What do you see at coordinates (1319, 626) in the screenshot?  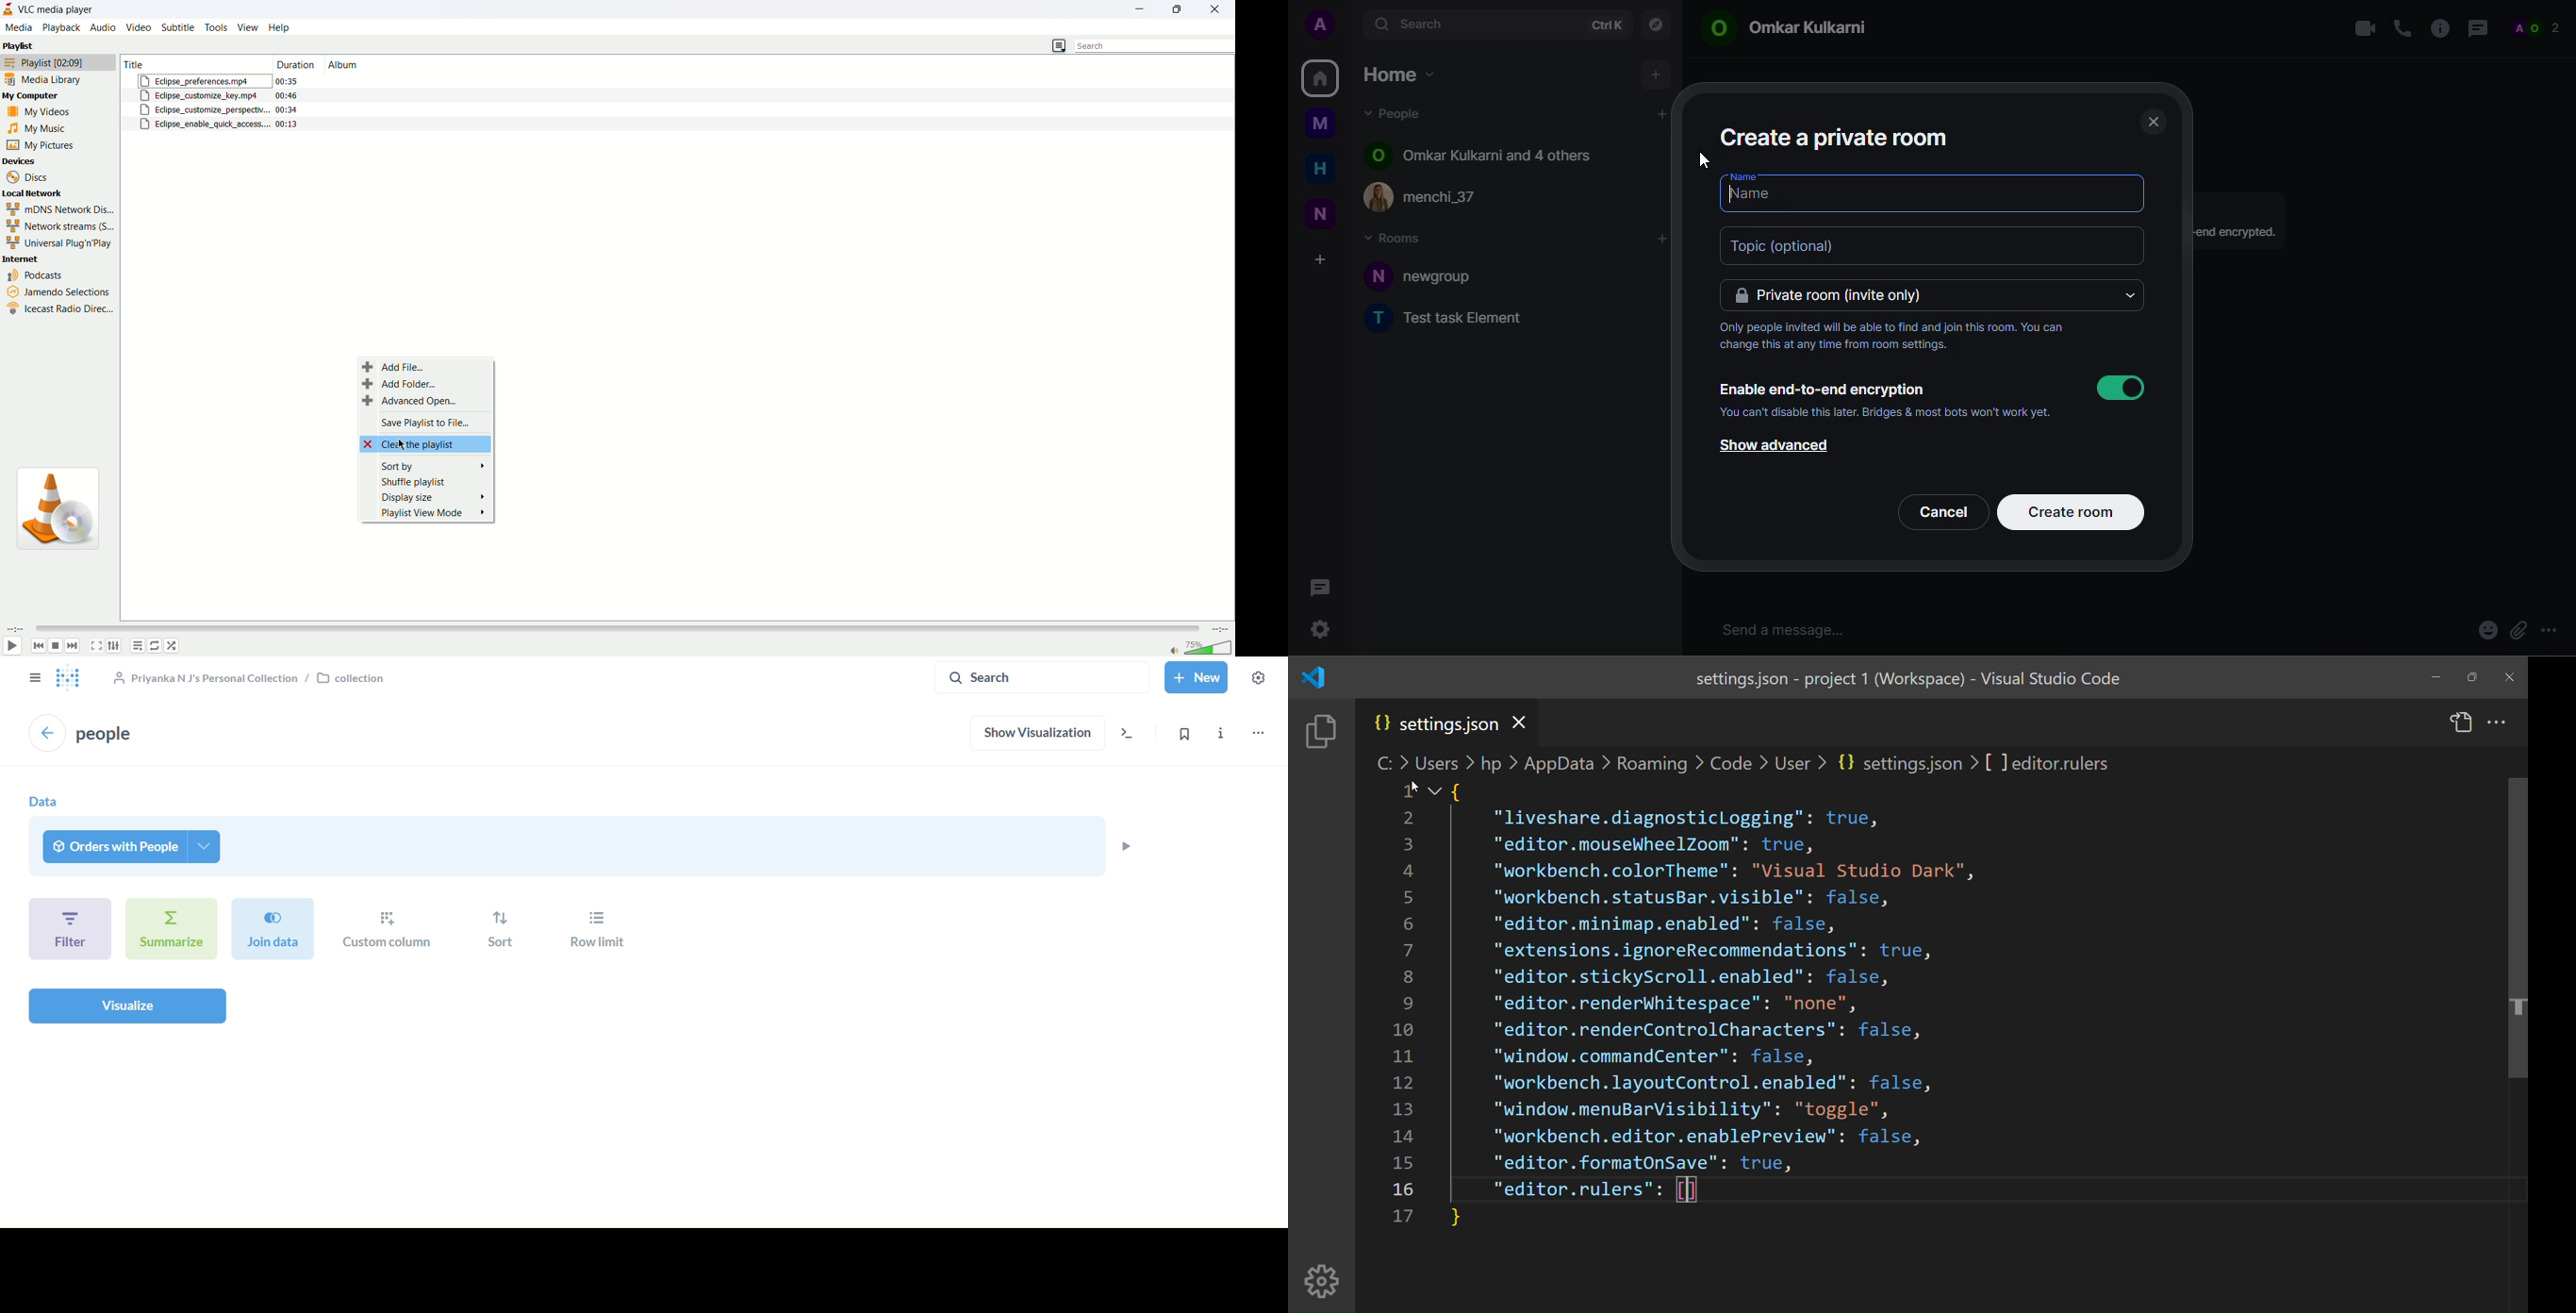 I see `quick settings` at bounding box center [1319, 626].